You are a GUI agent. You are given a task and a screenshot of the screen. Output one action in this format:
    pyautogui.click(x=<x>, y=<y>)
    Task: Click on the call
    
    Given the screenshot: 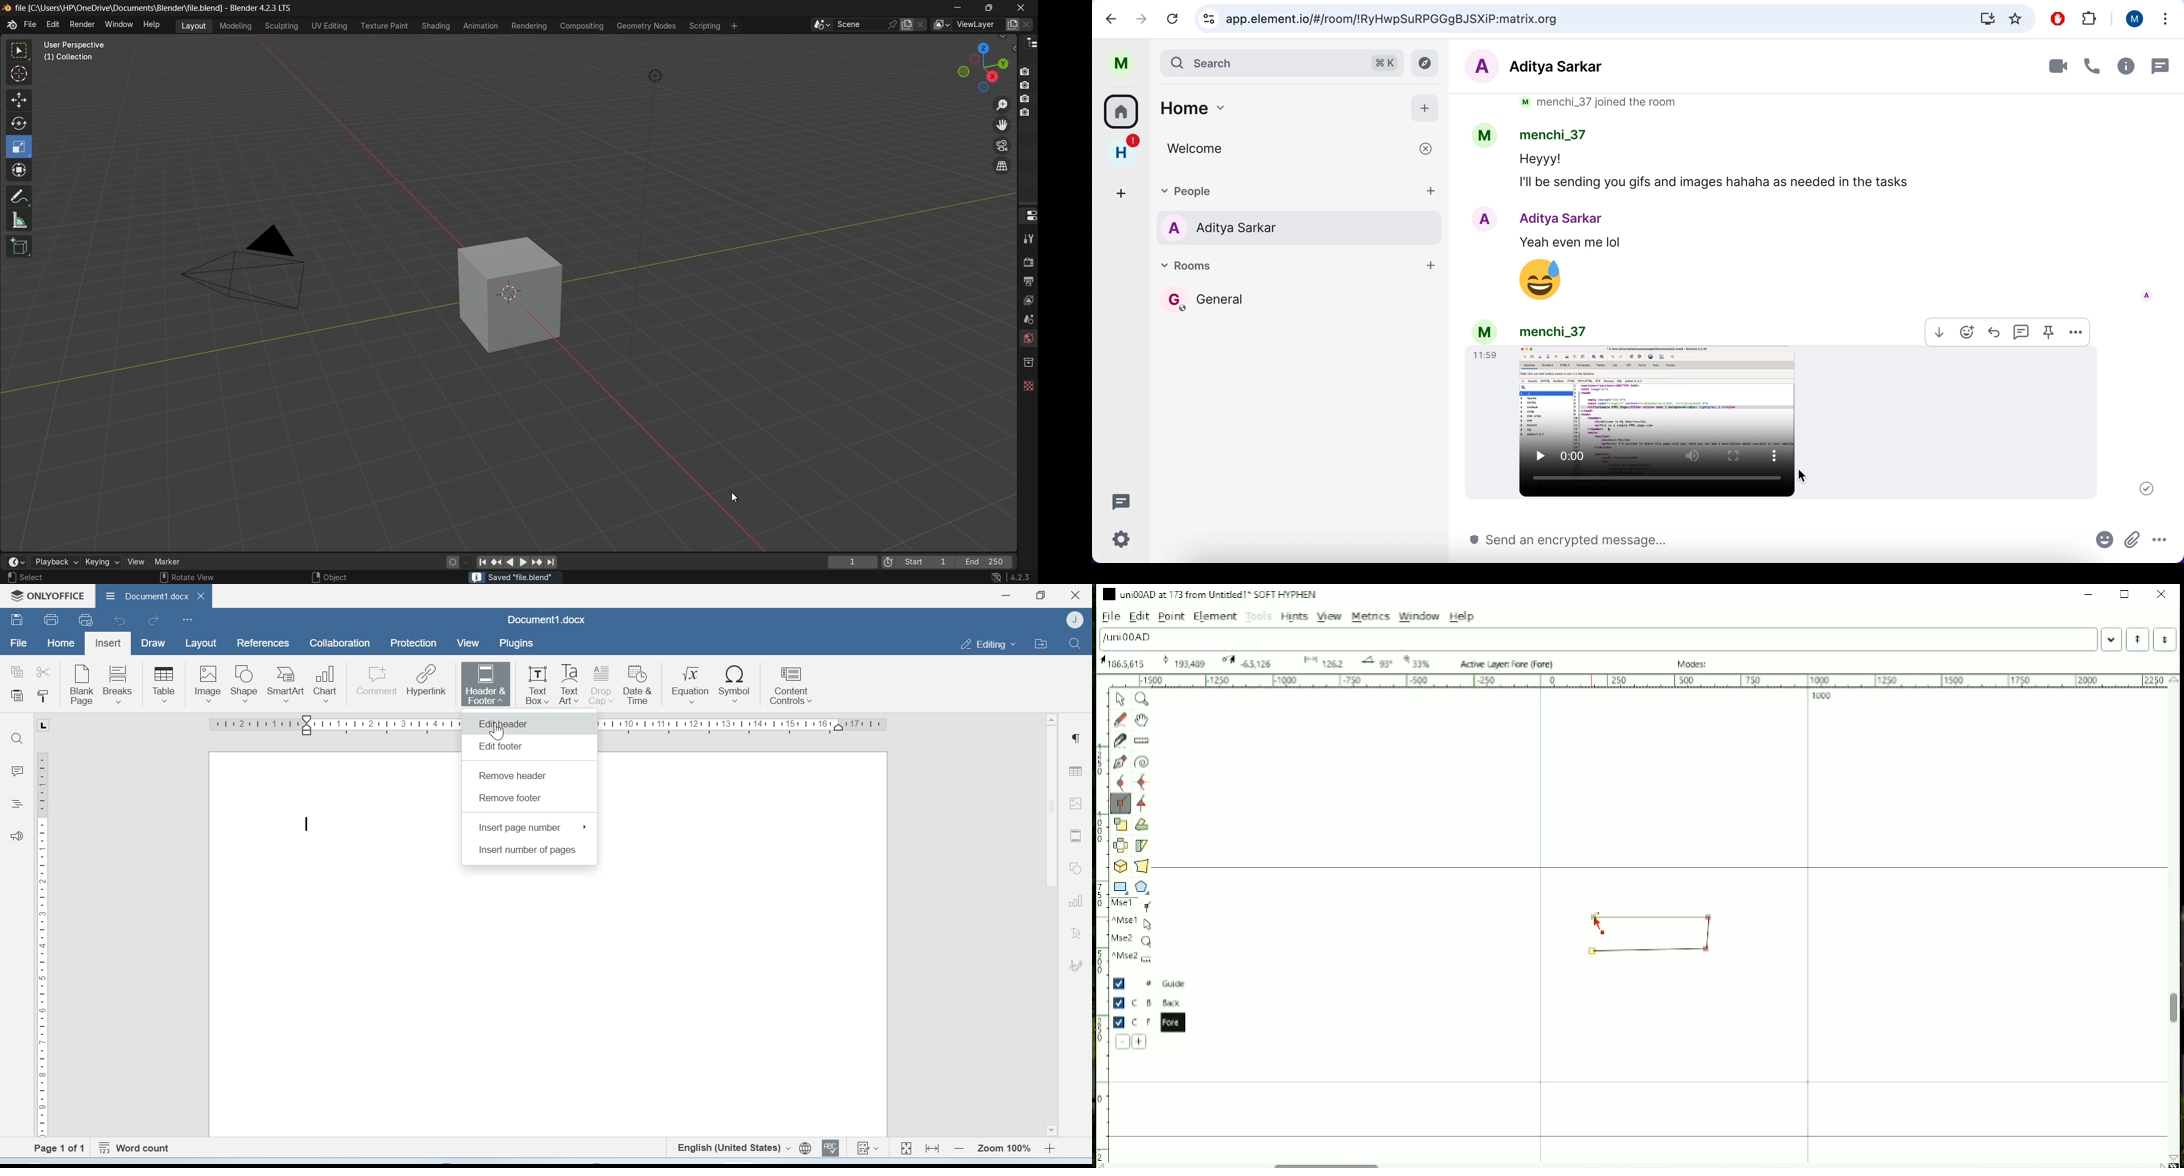 What is the action you would take?
    pyautogui.click(x=2088, y=69)
    